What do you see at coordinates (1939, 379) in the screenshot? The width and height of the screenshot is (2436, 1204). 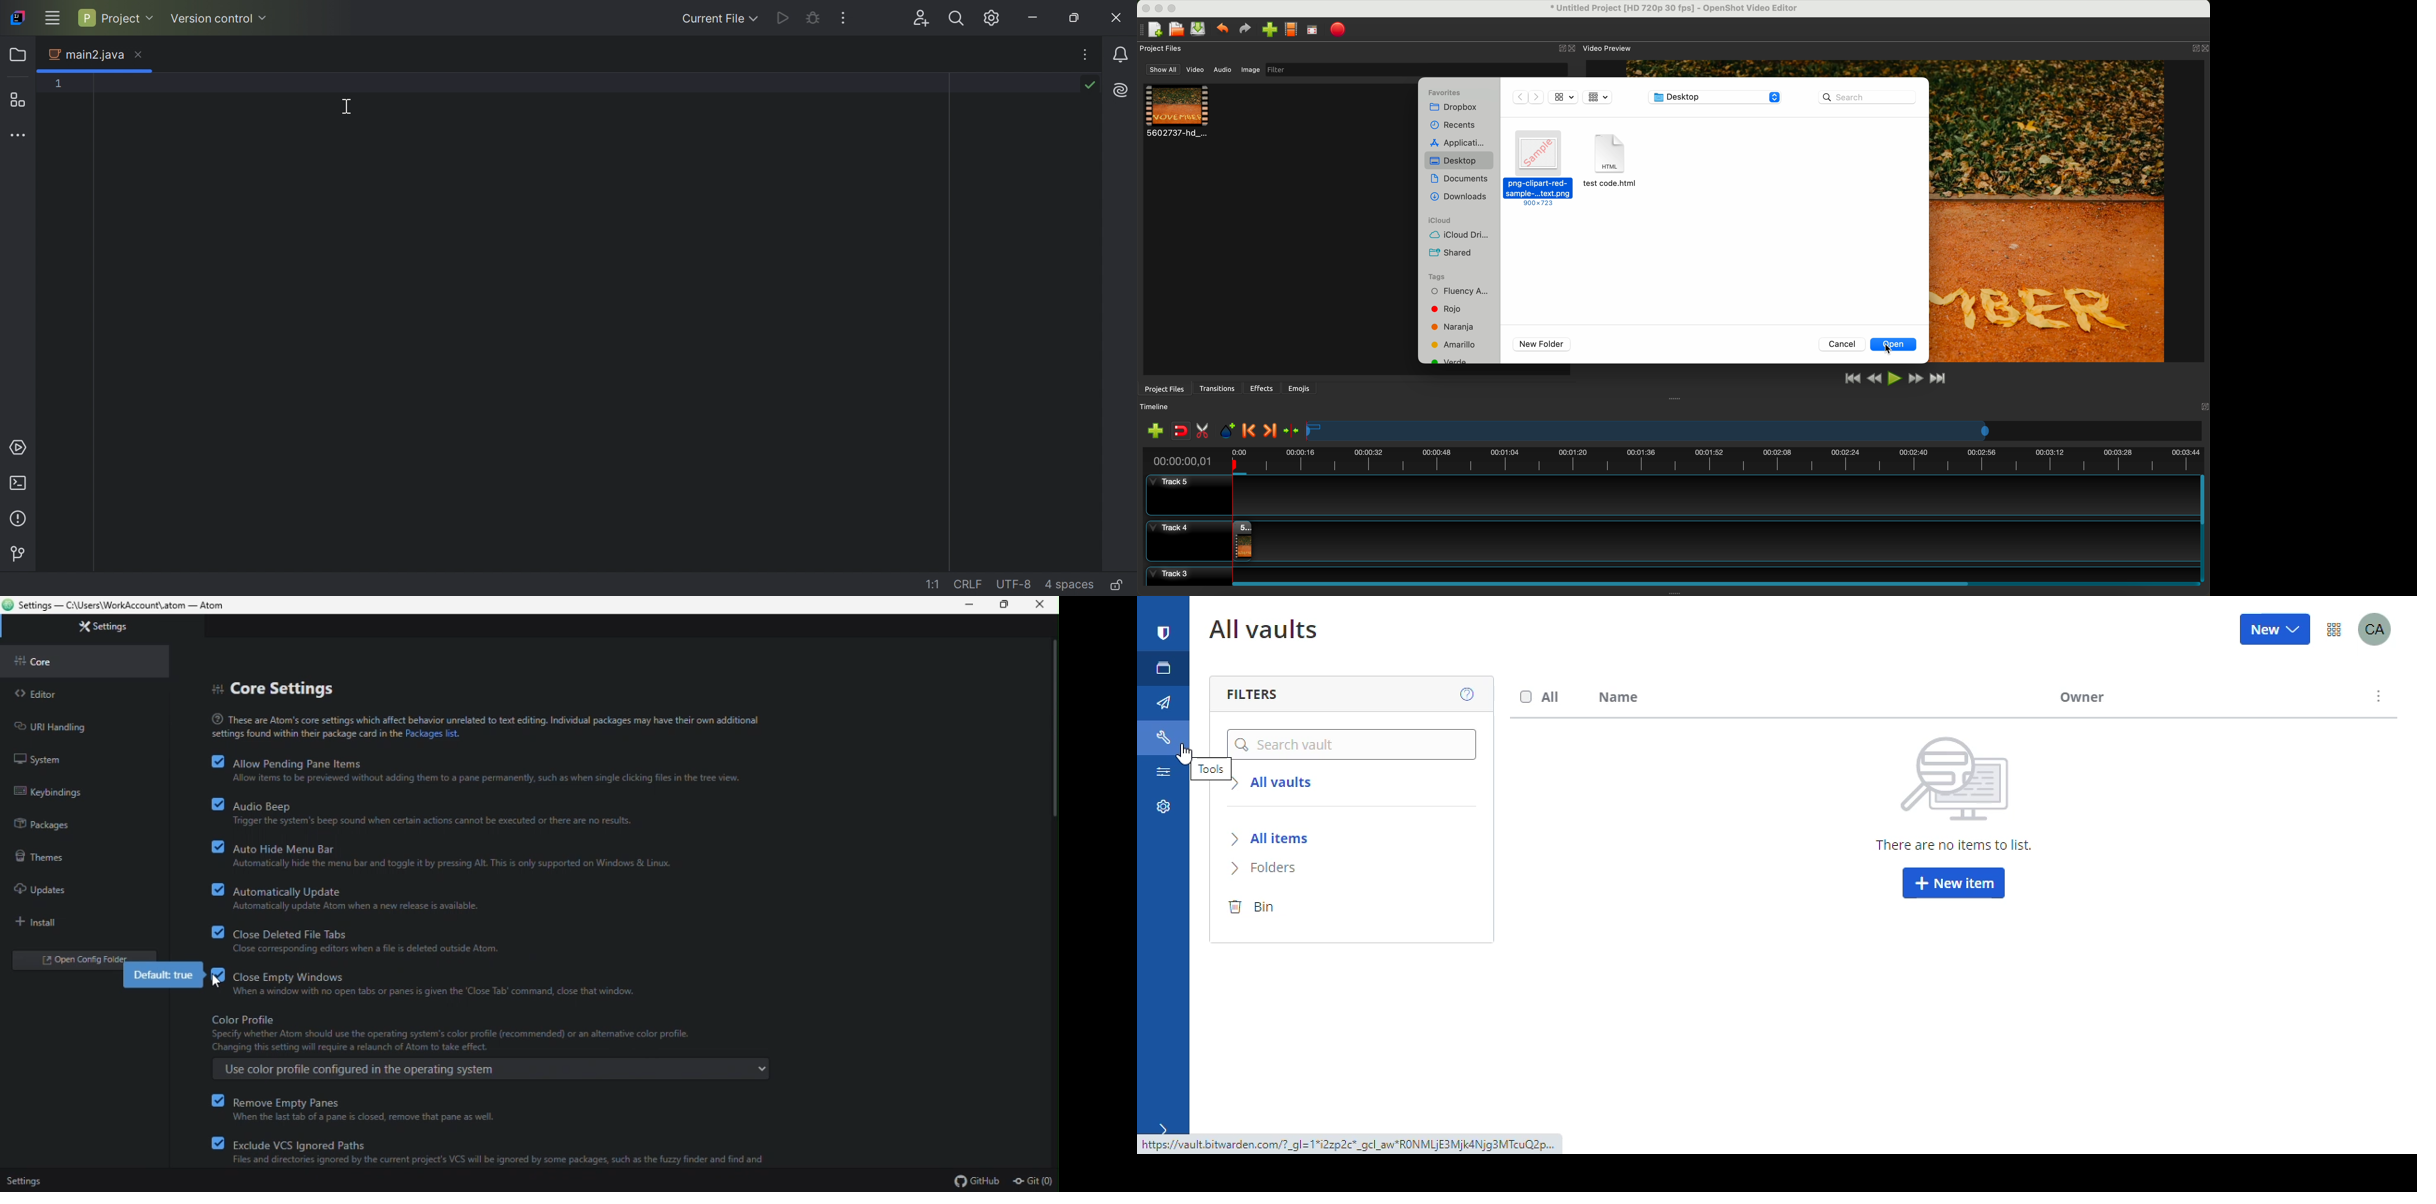 I see `jump to end` at bounding box center [1939, 379].